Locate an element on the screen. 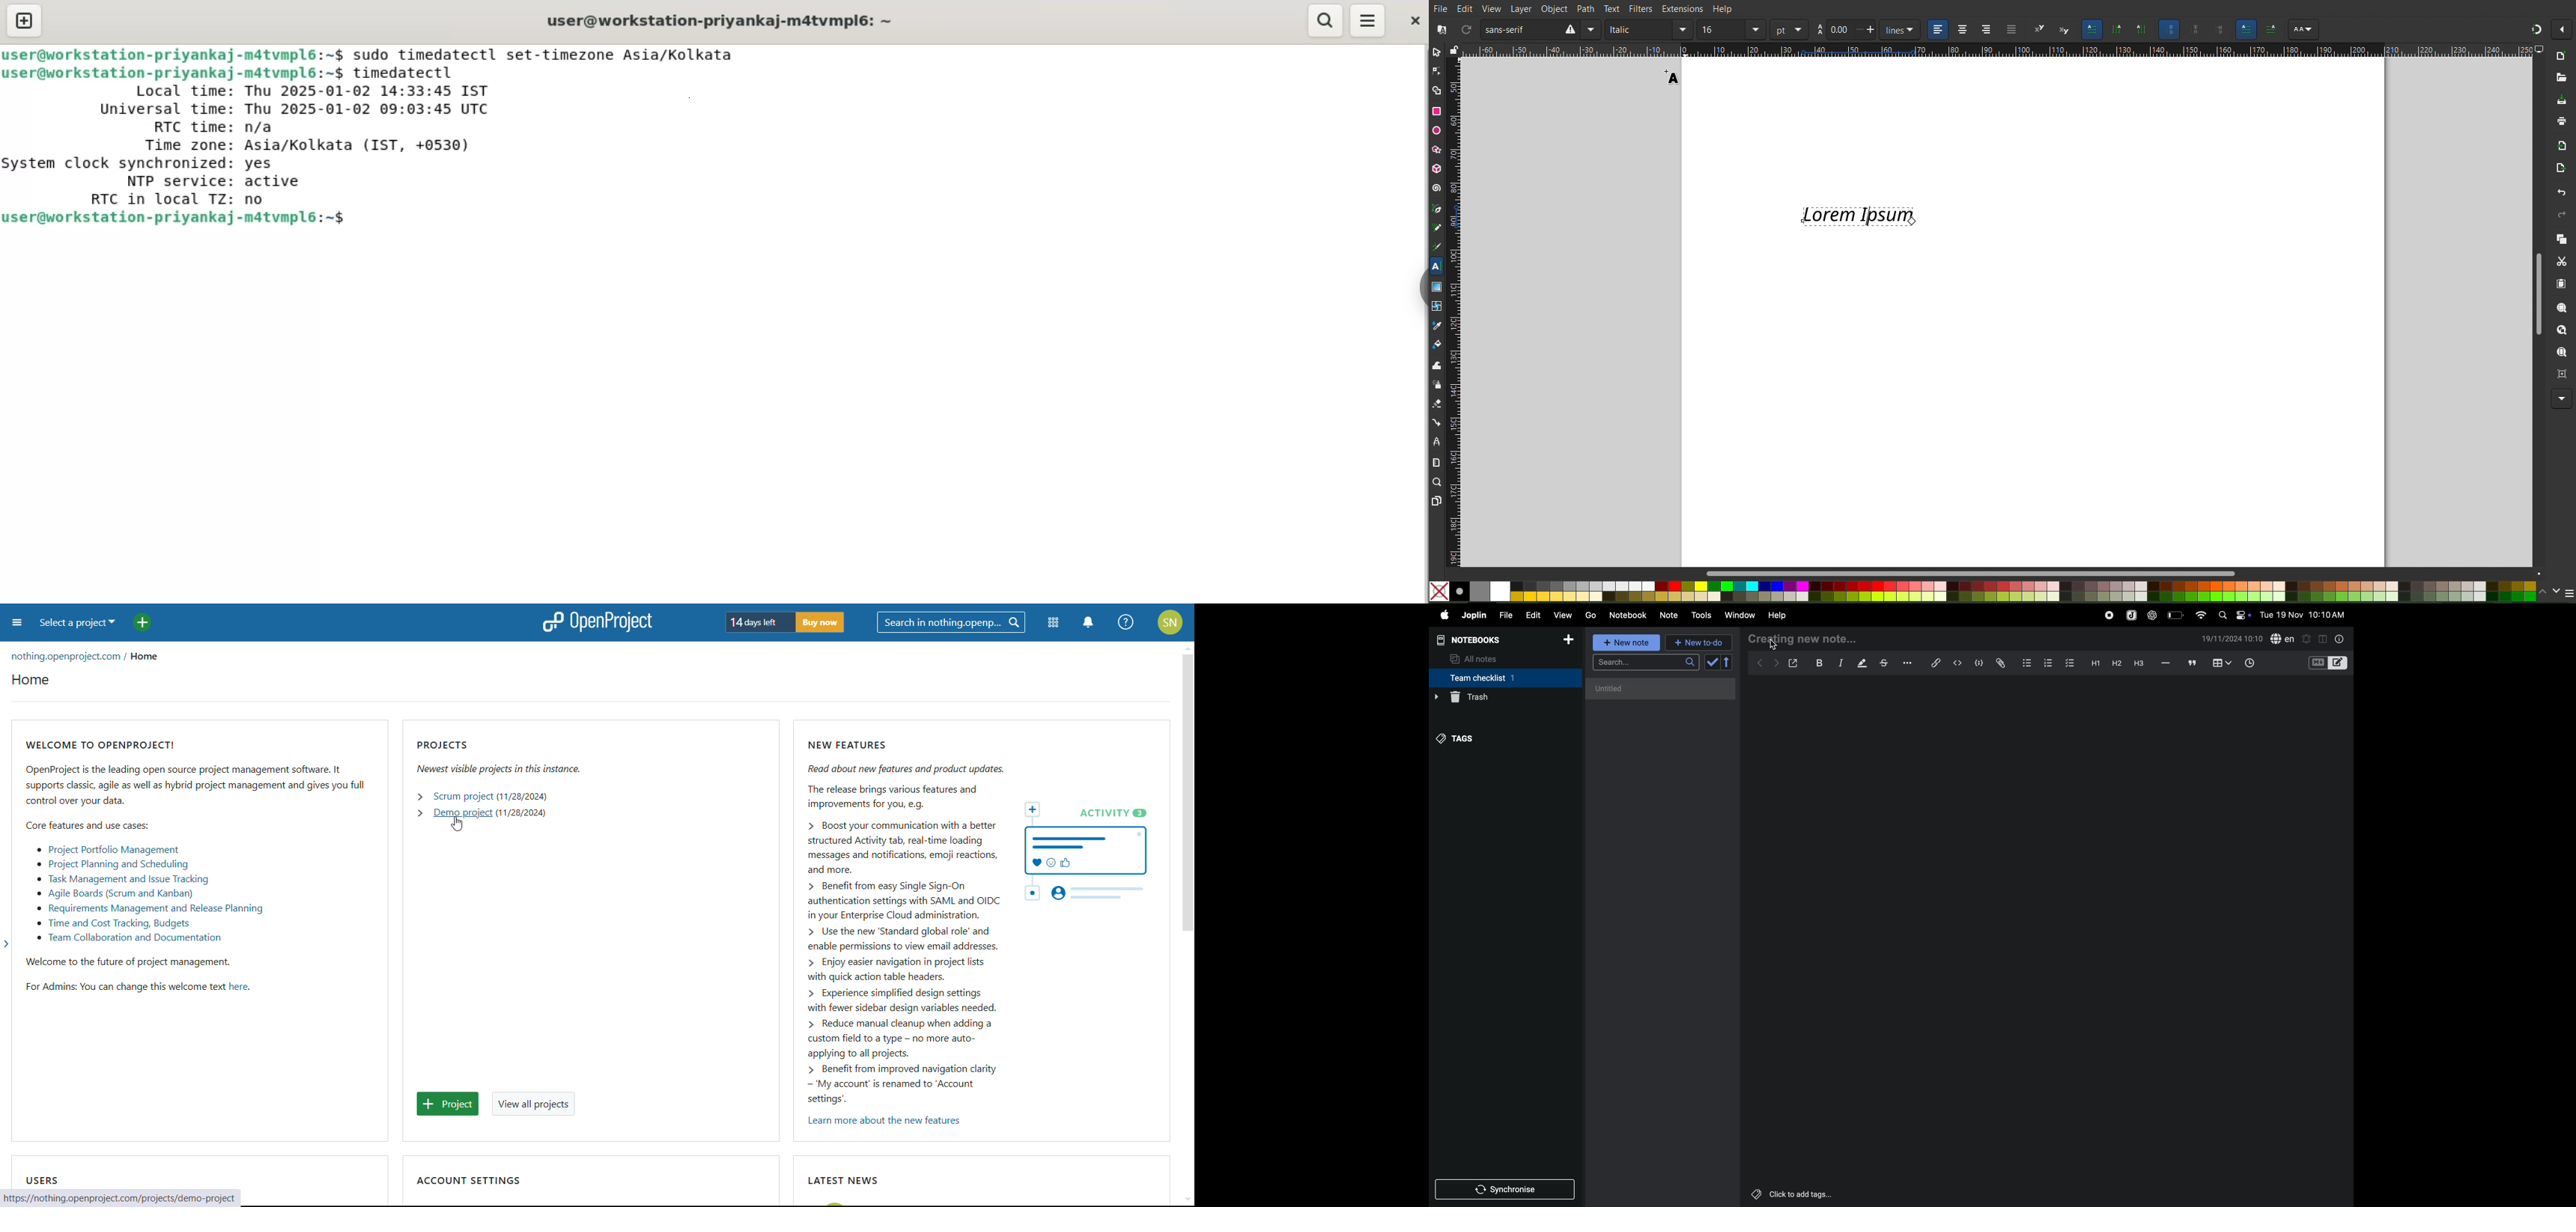  inline code is located at coordinates (1958, 663).